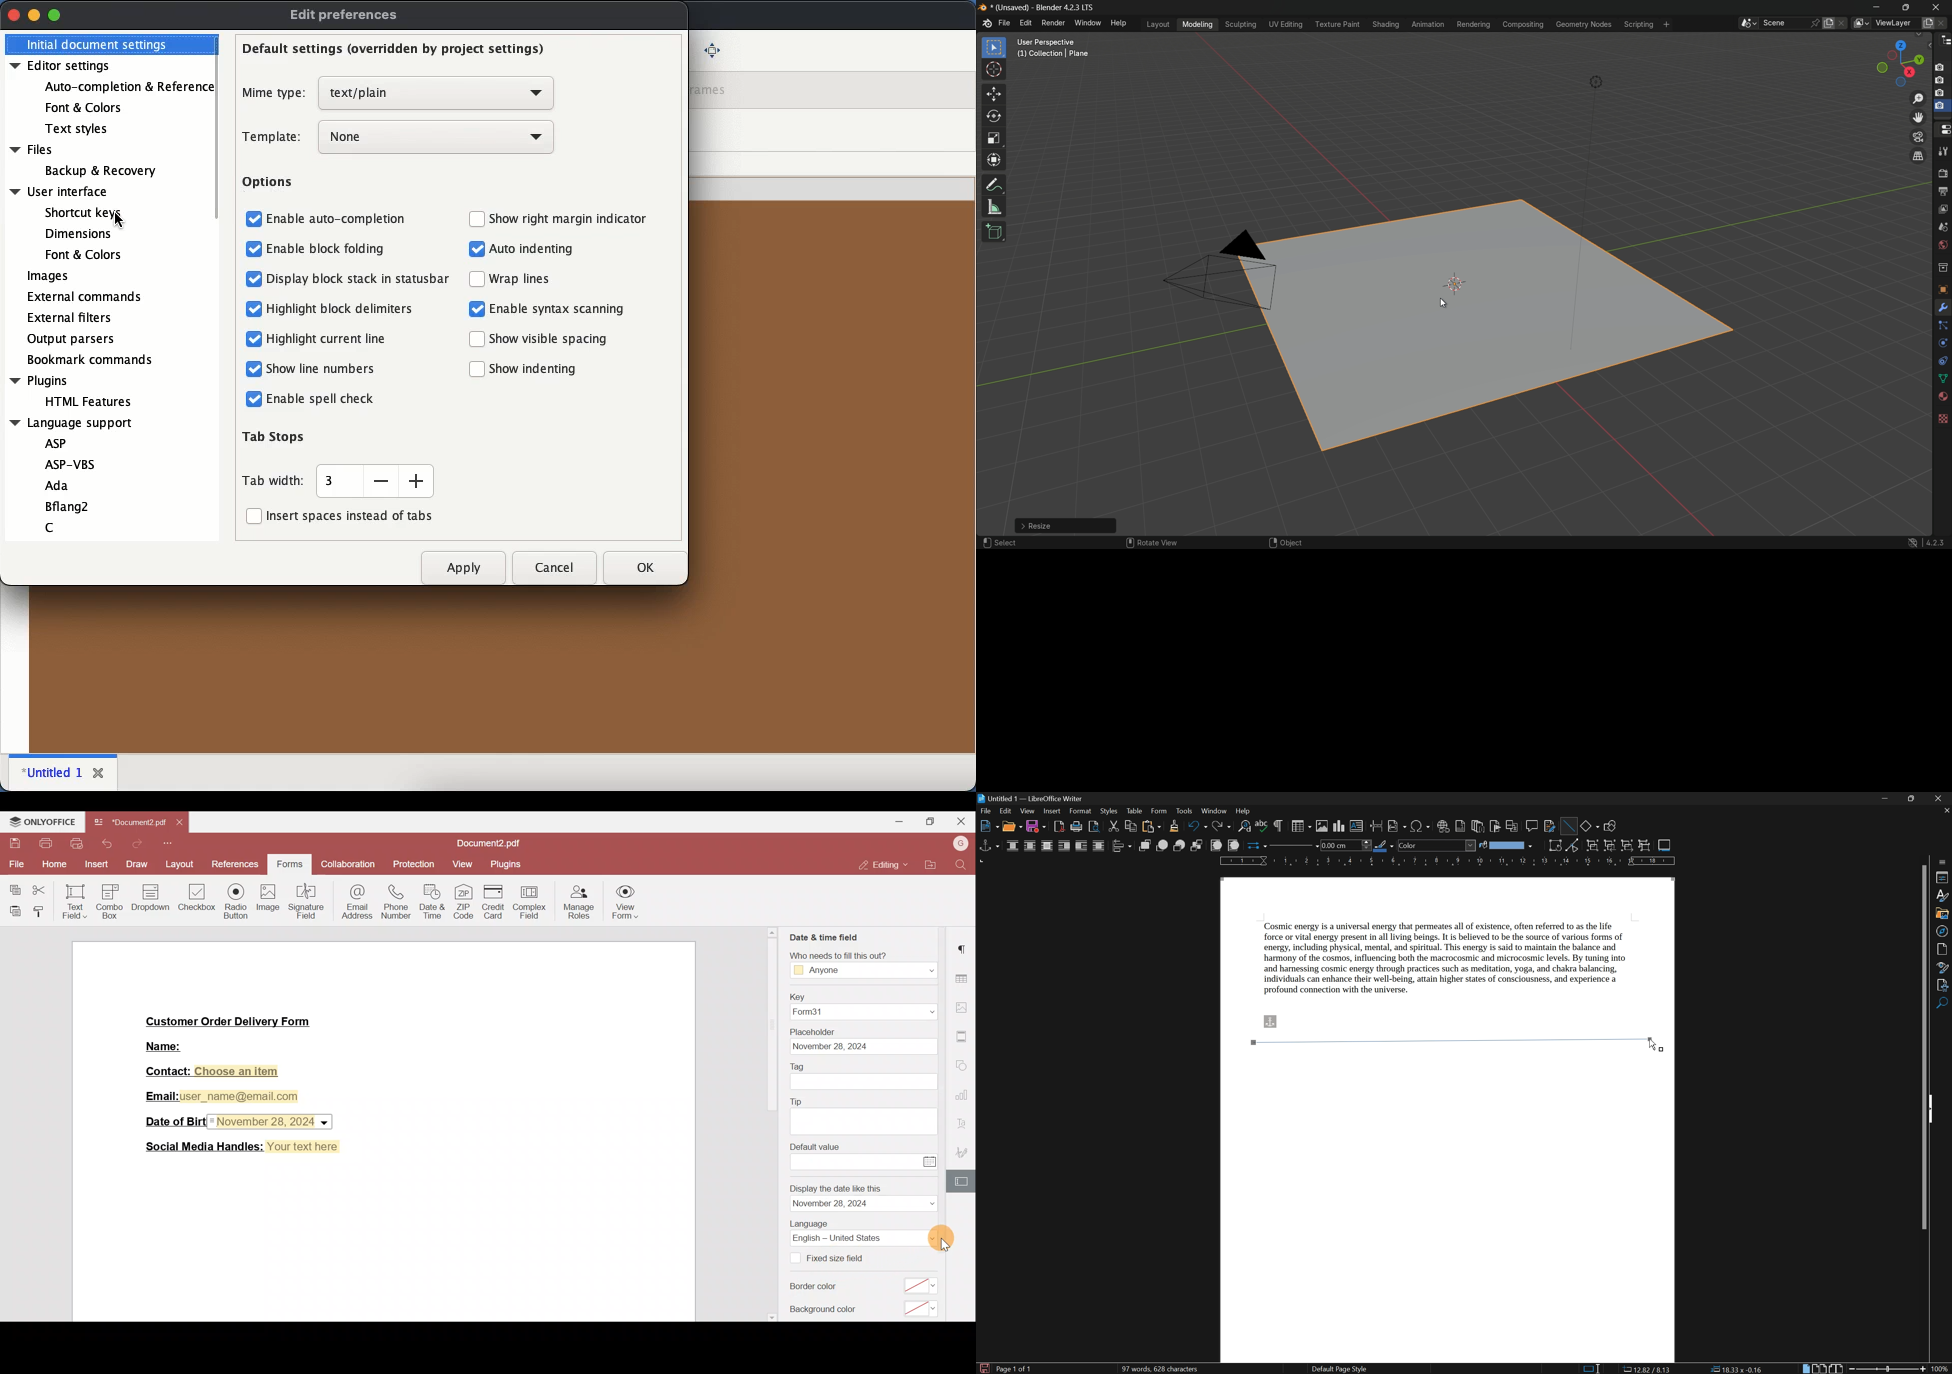  I want to click on Copy, so click(13, 888).